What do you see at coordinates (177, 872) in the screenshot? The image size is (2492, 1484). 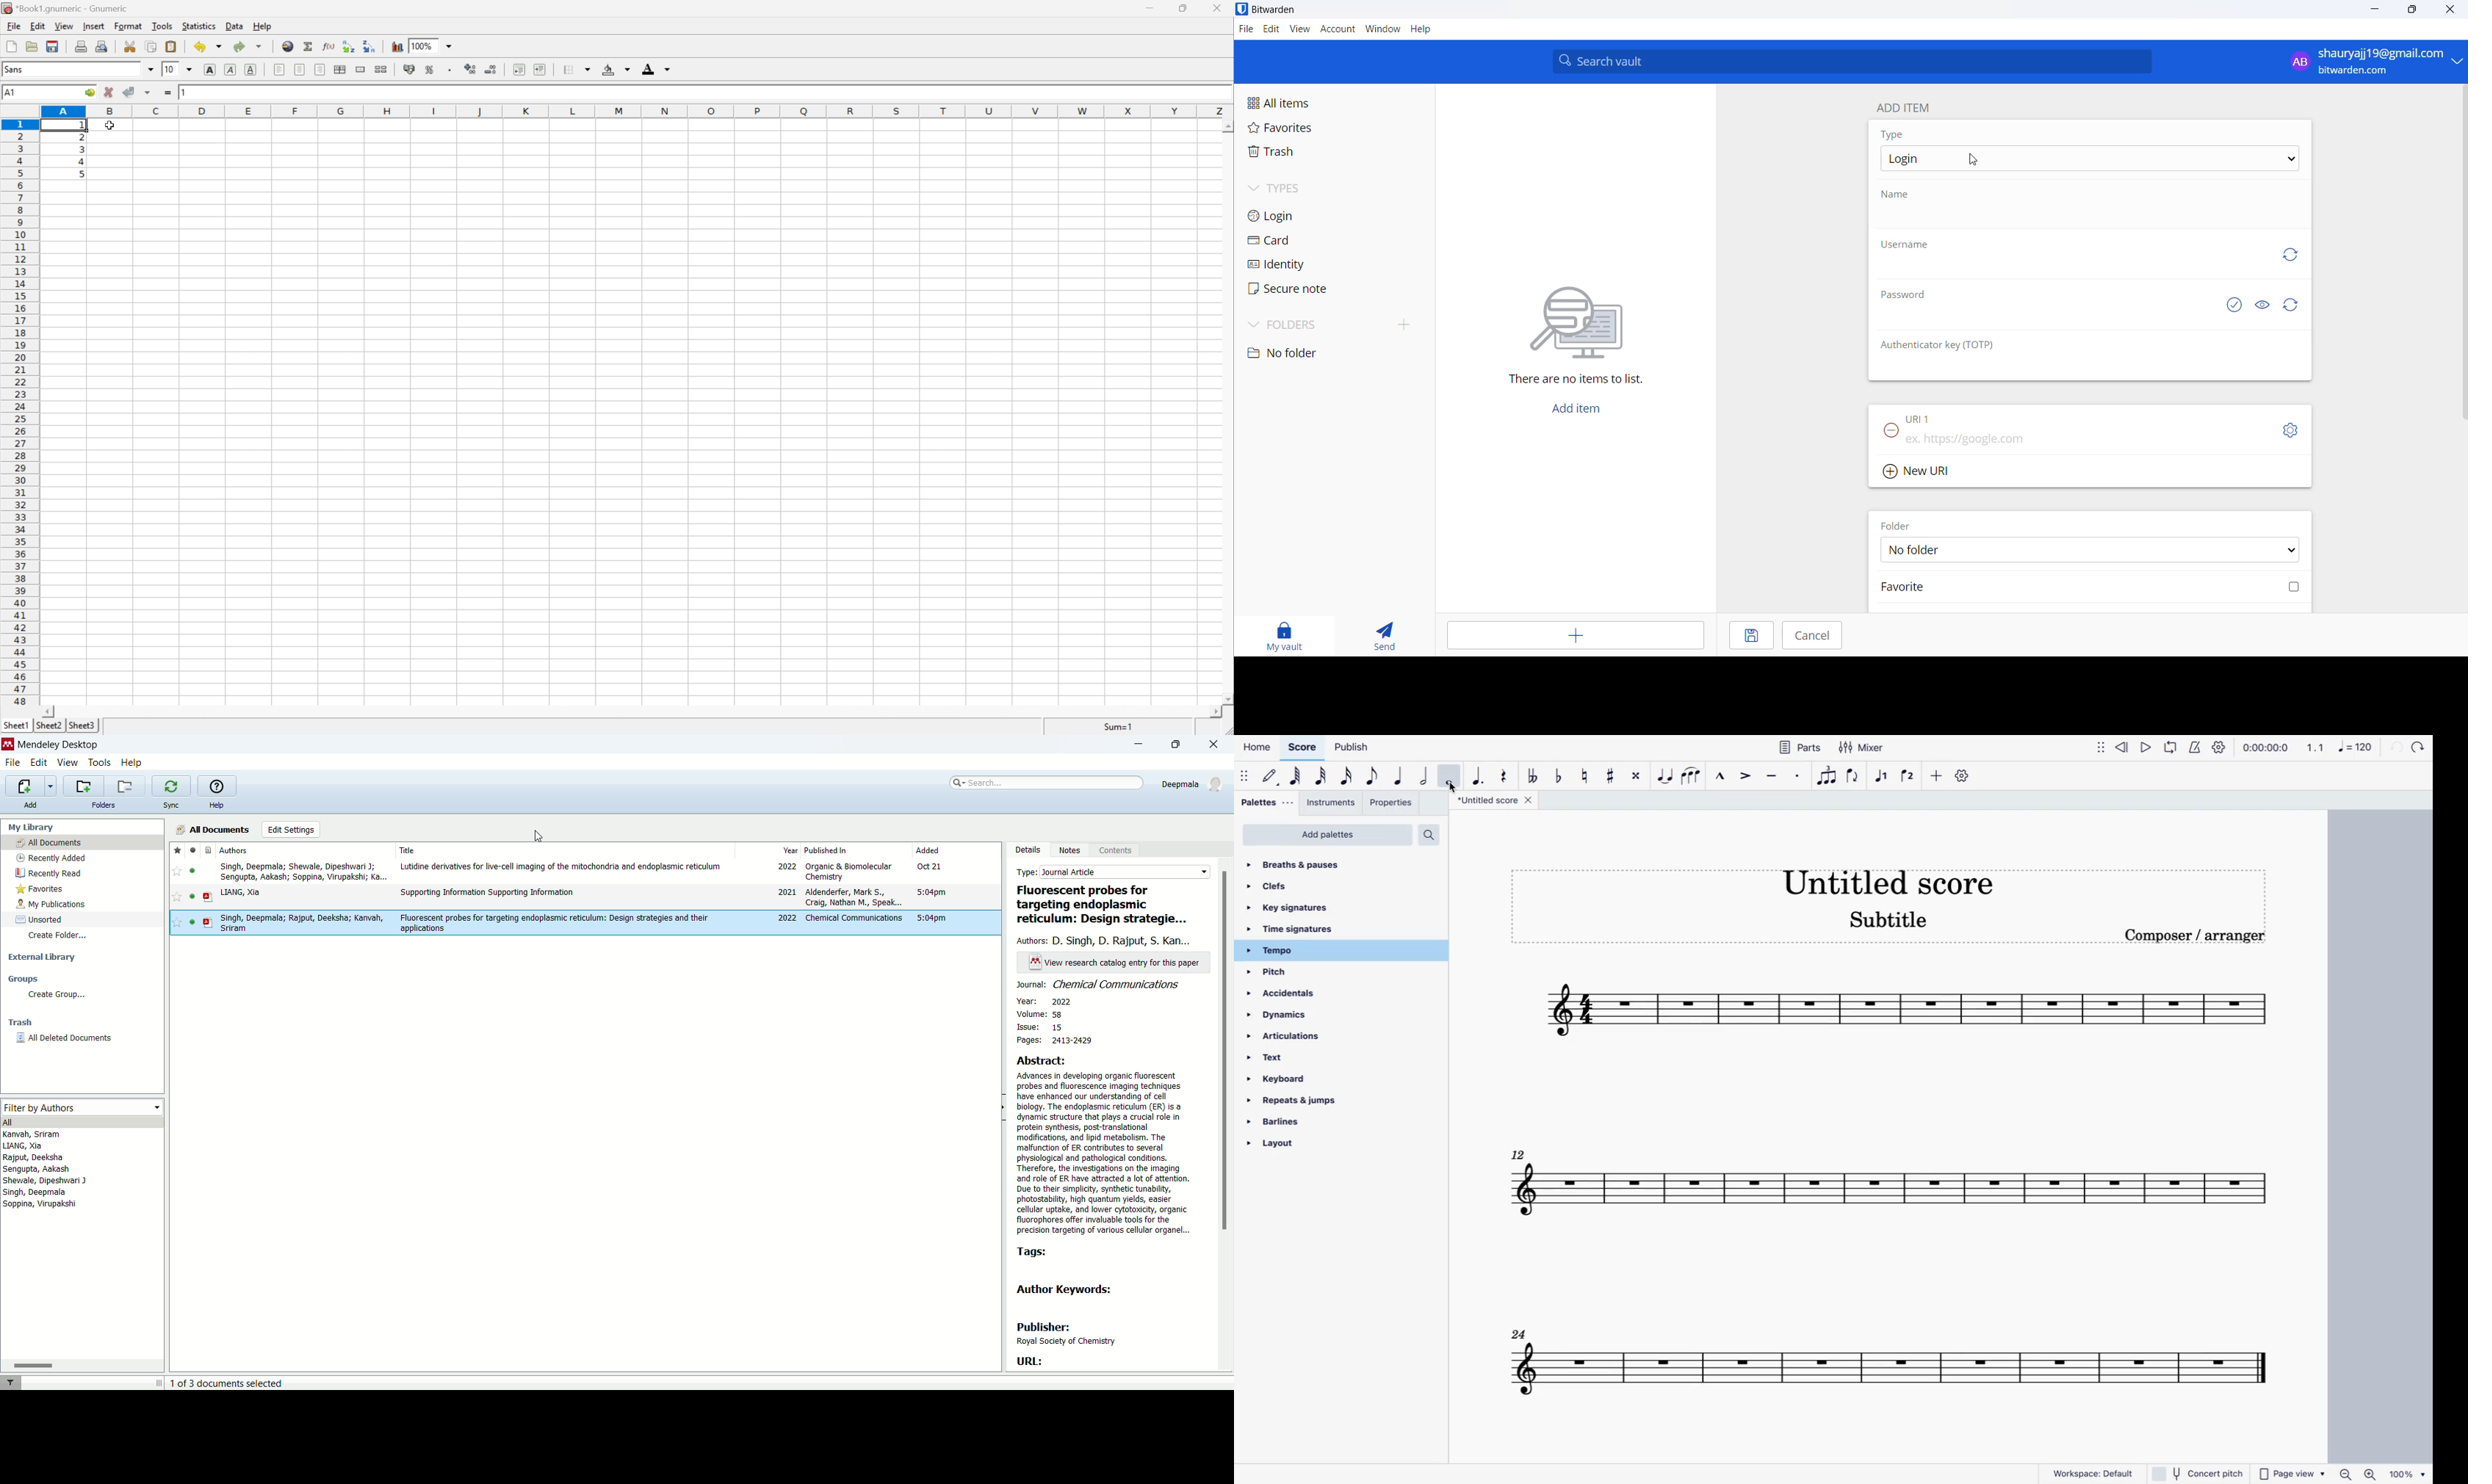 I see `favorite` at bounding box center [177, 872].